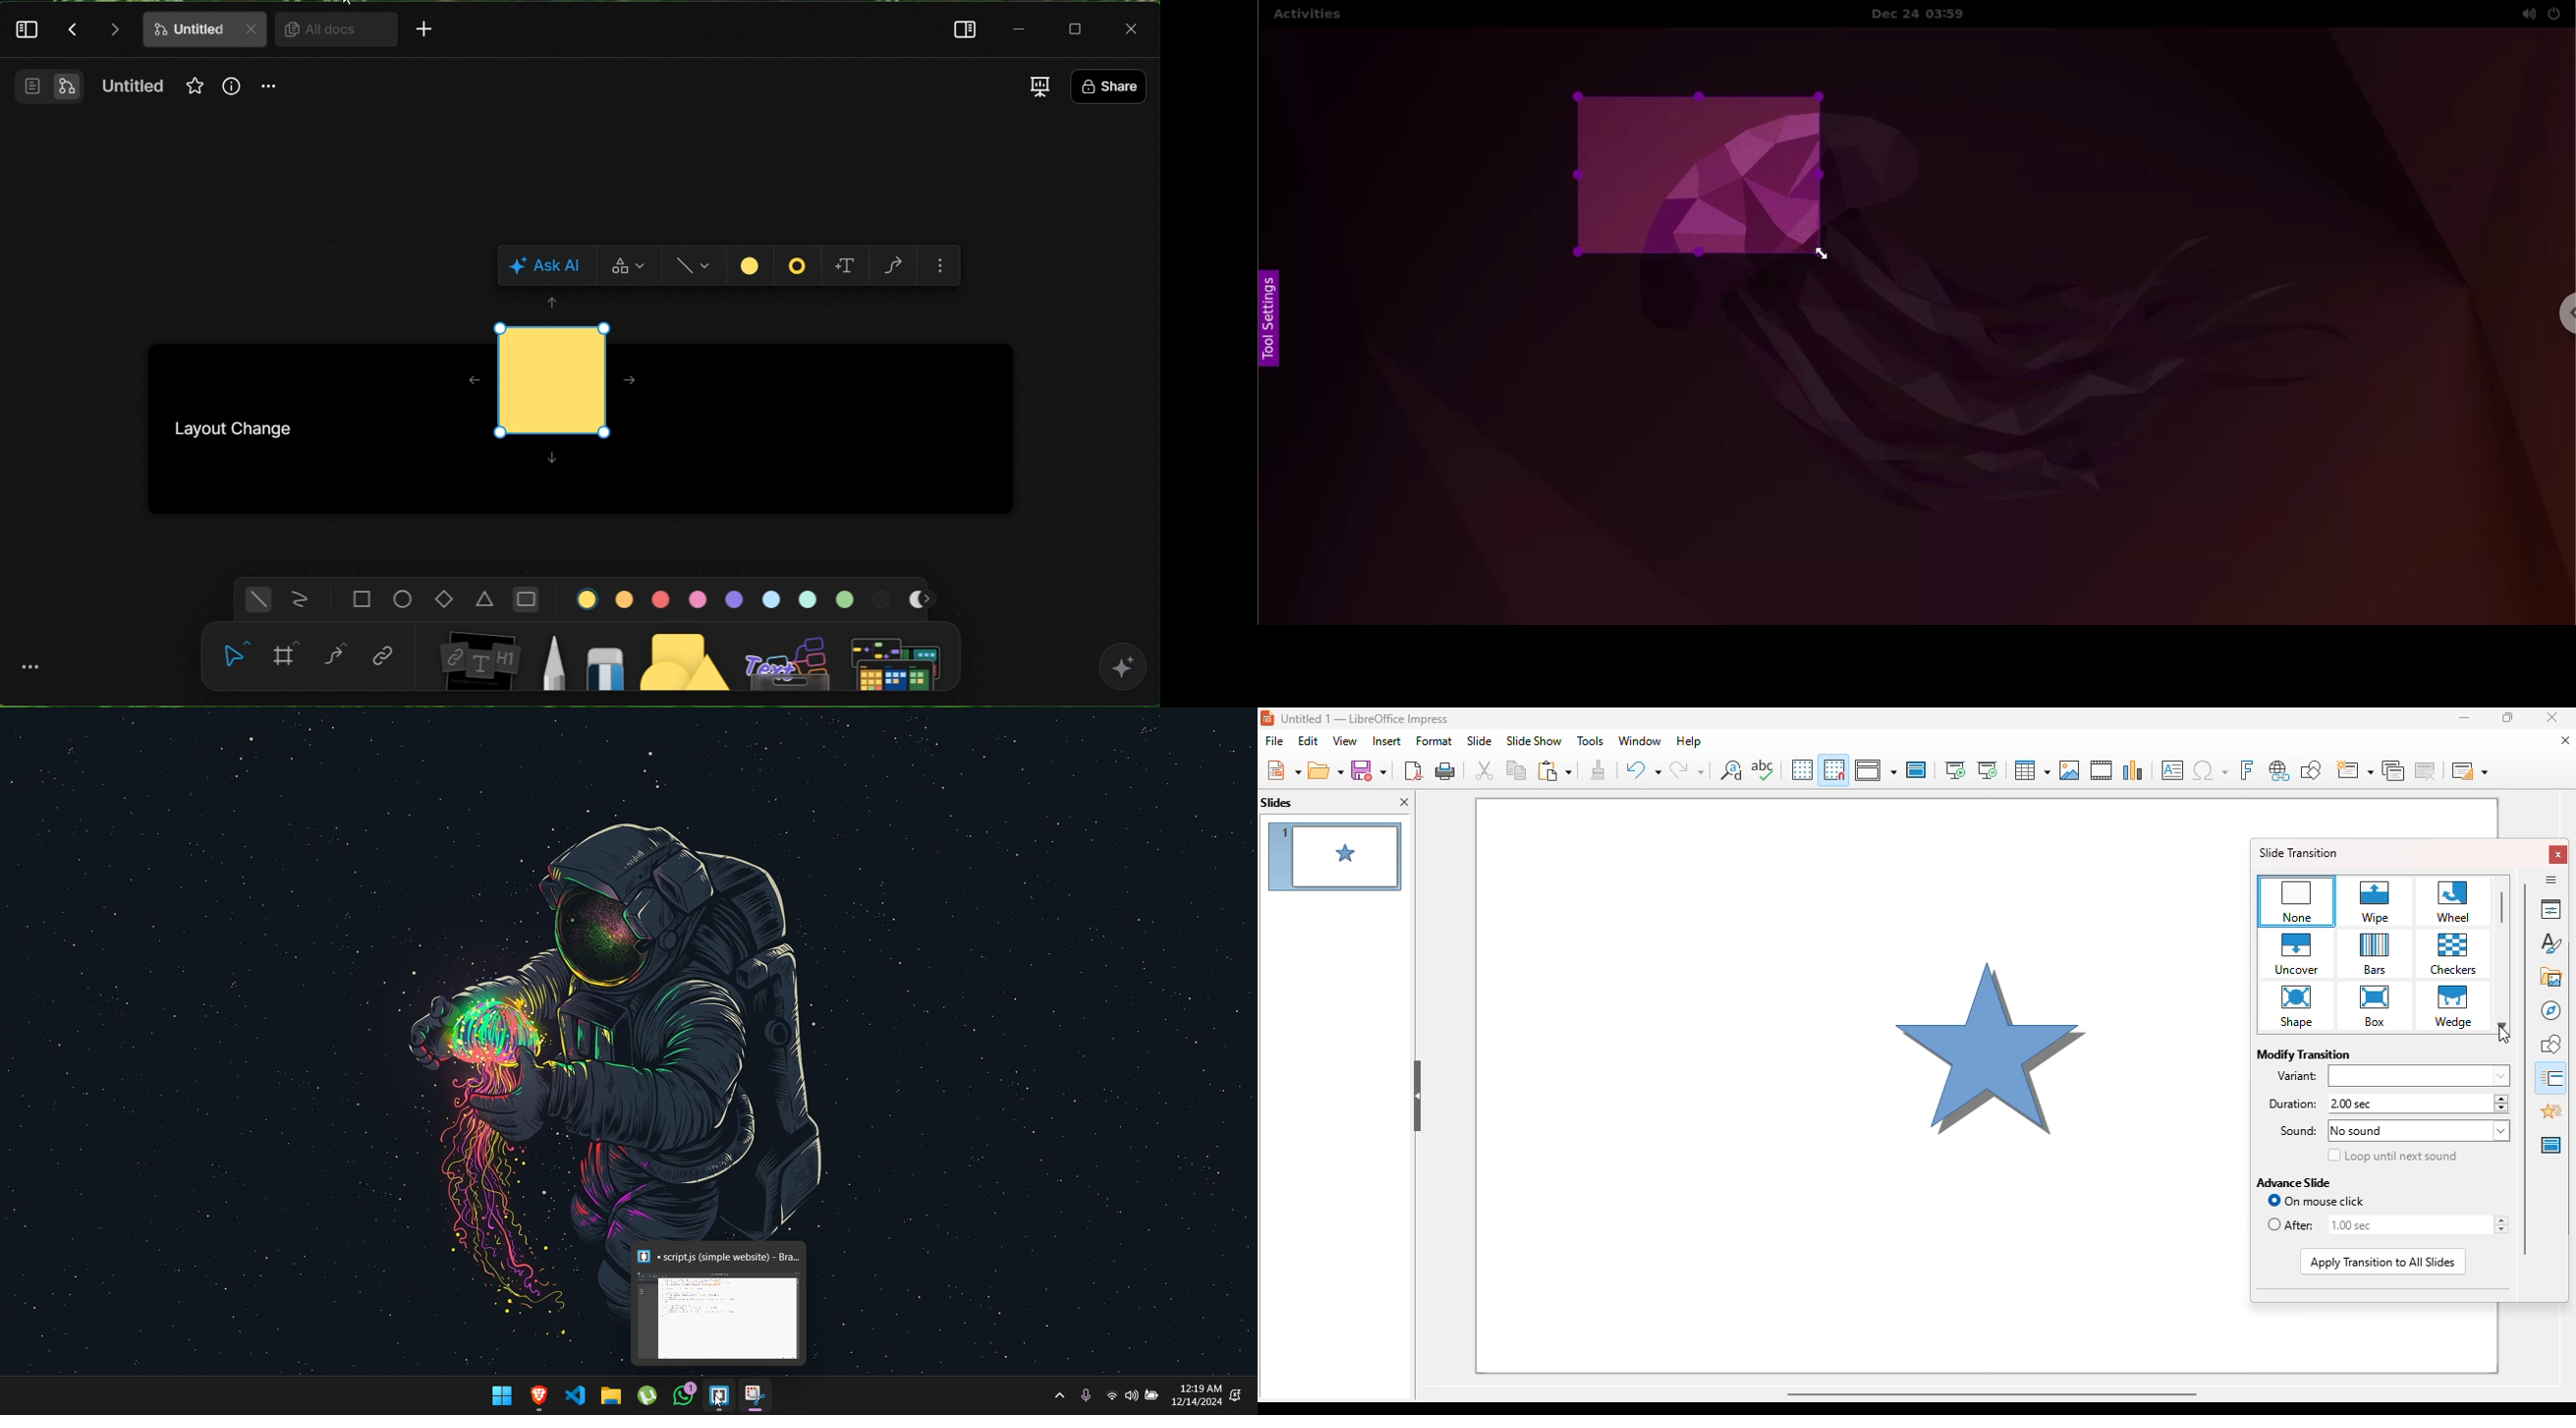  I want to click on wifi, so click(1110, 1396).